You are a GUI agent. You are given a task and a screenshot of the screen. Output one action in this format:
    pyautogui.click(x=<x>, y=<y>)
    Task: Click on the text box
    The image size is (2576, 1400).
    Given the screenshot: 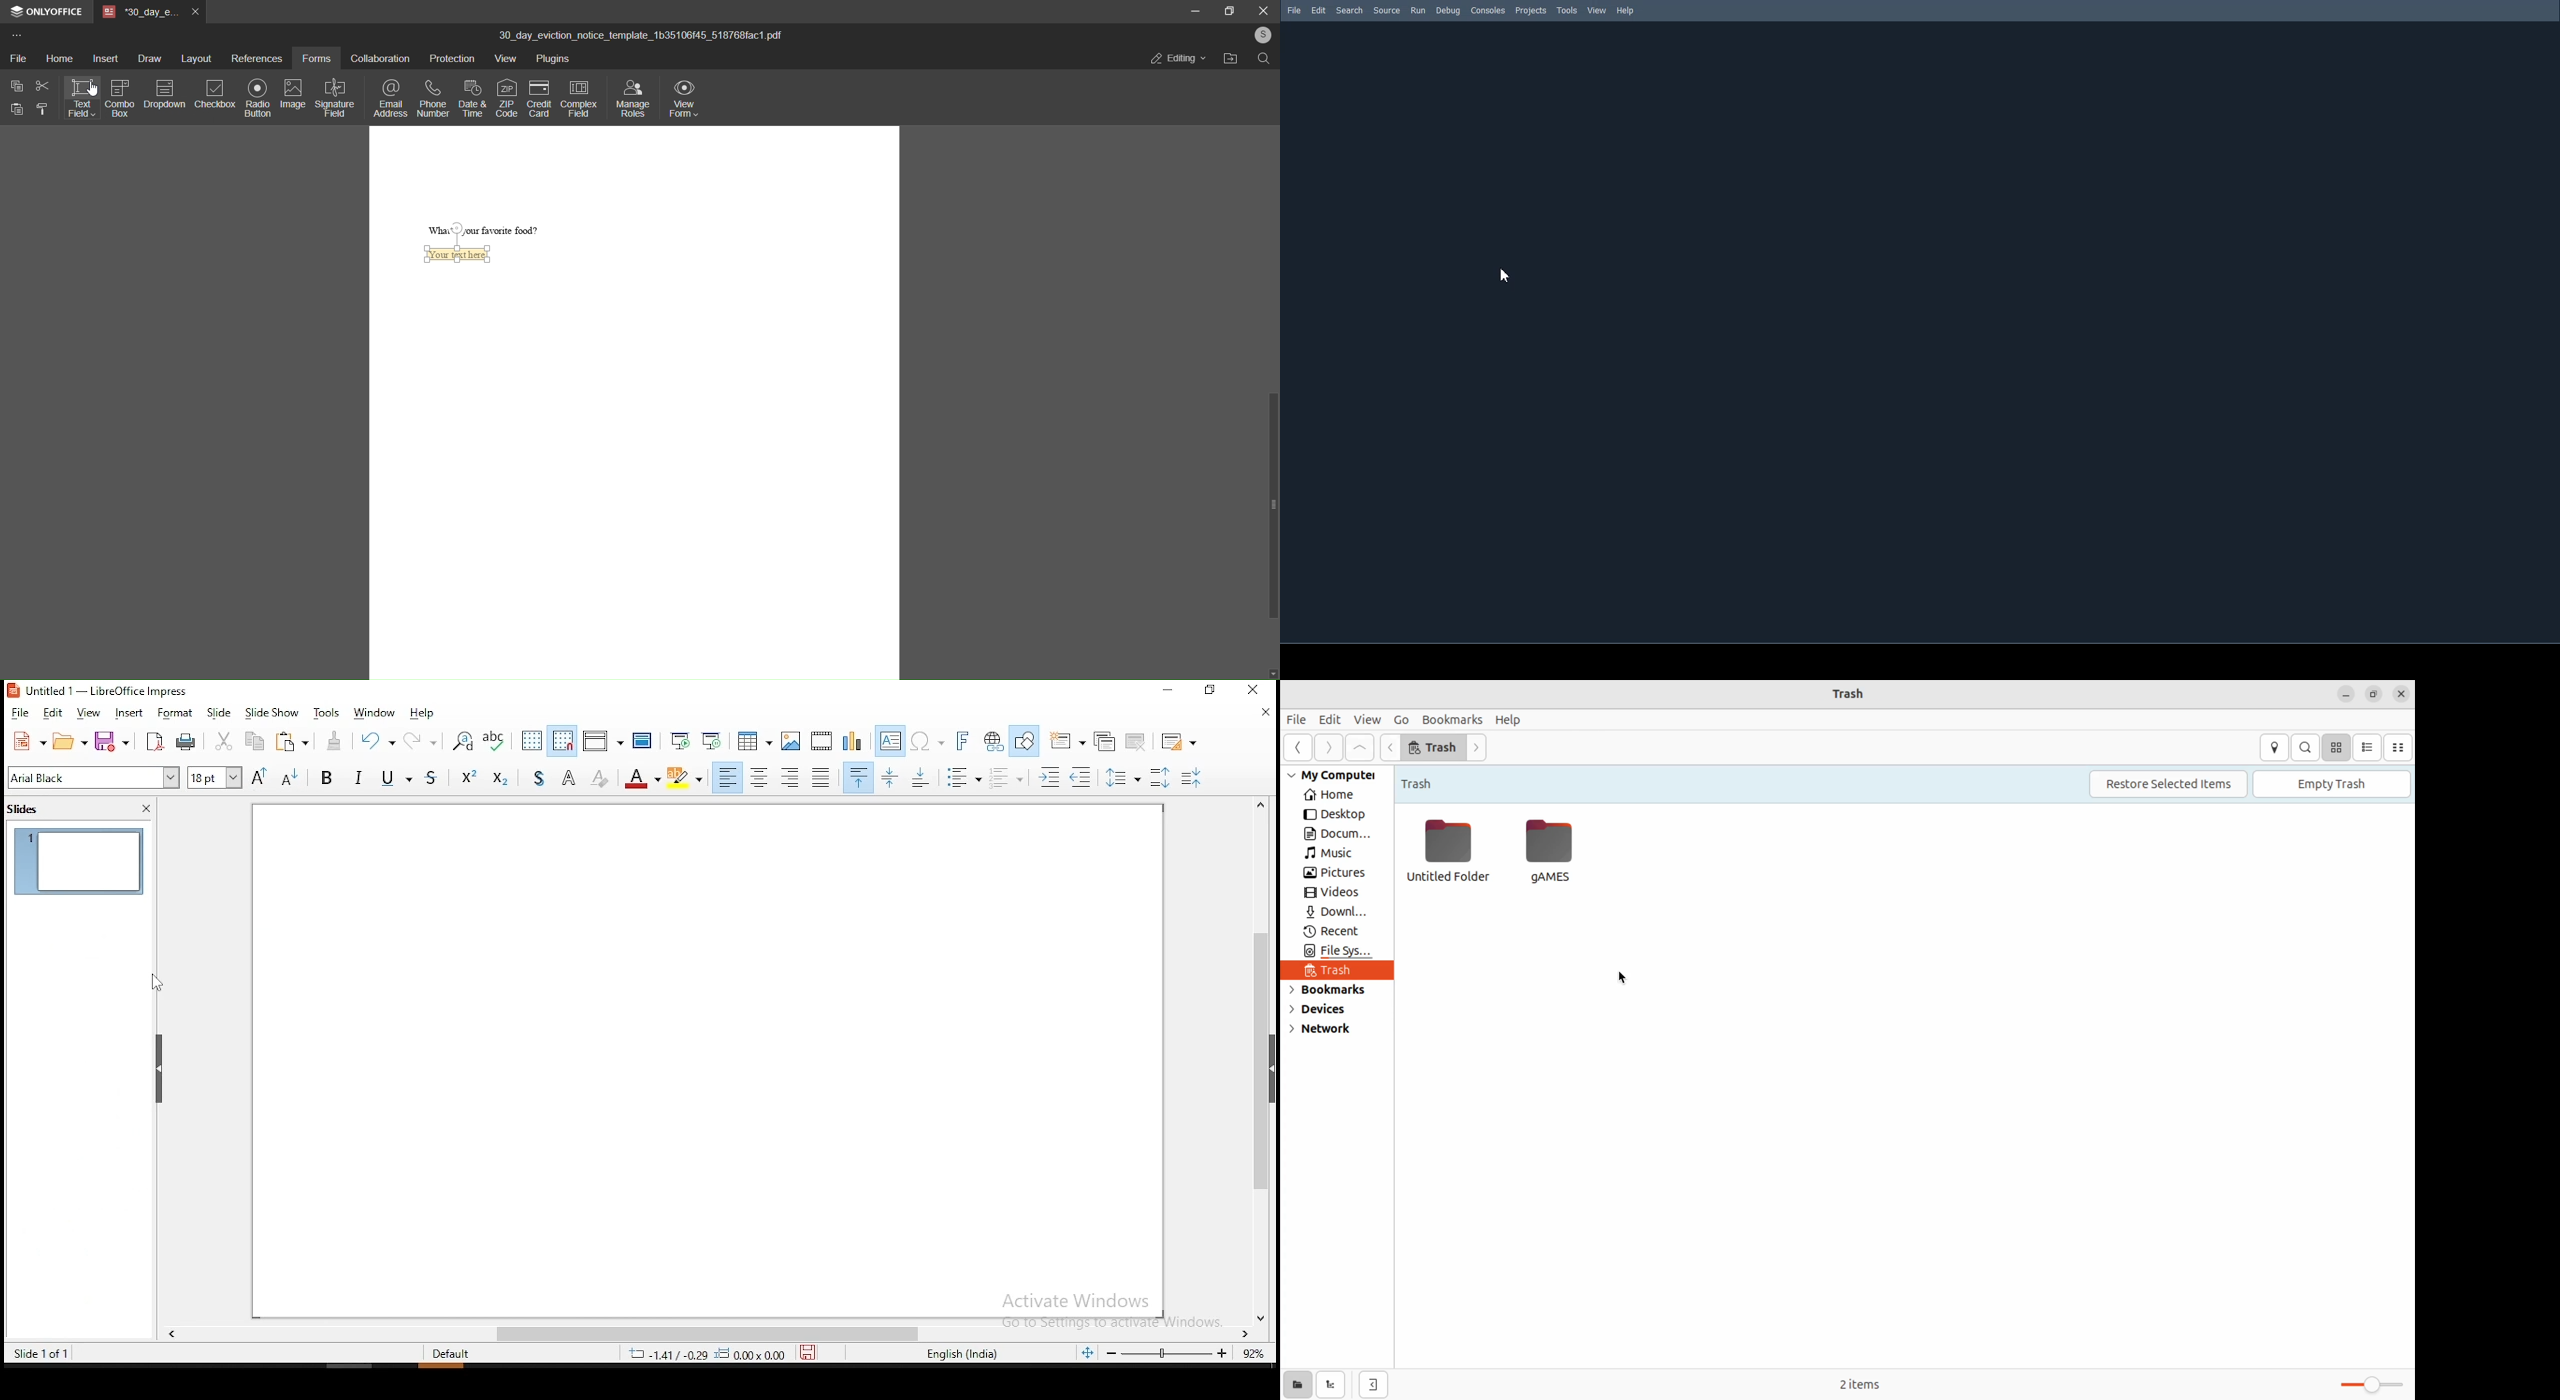 What is the action you would take?
    pyautogui.click(x=890, y=739)
    